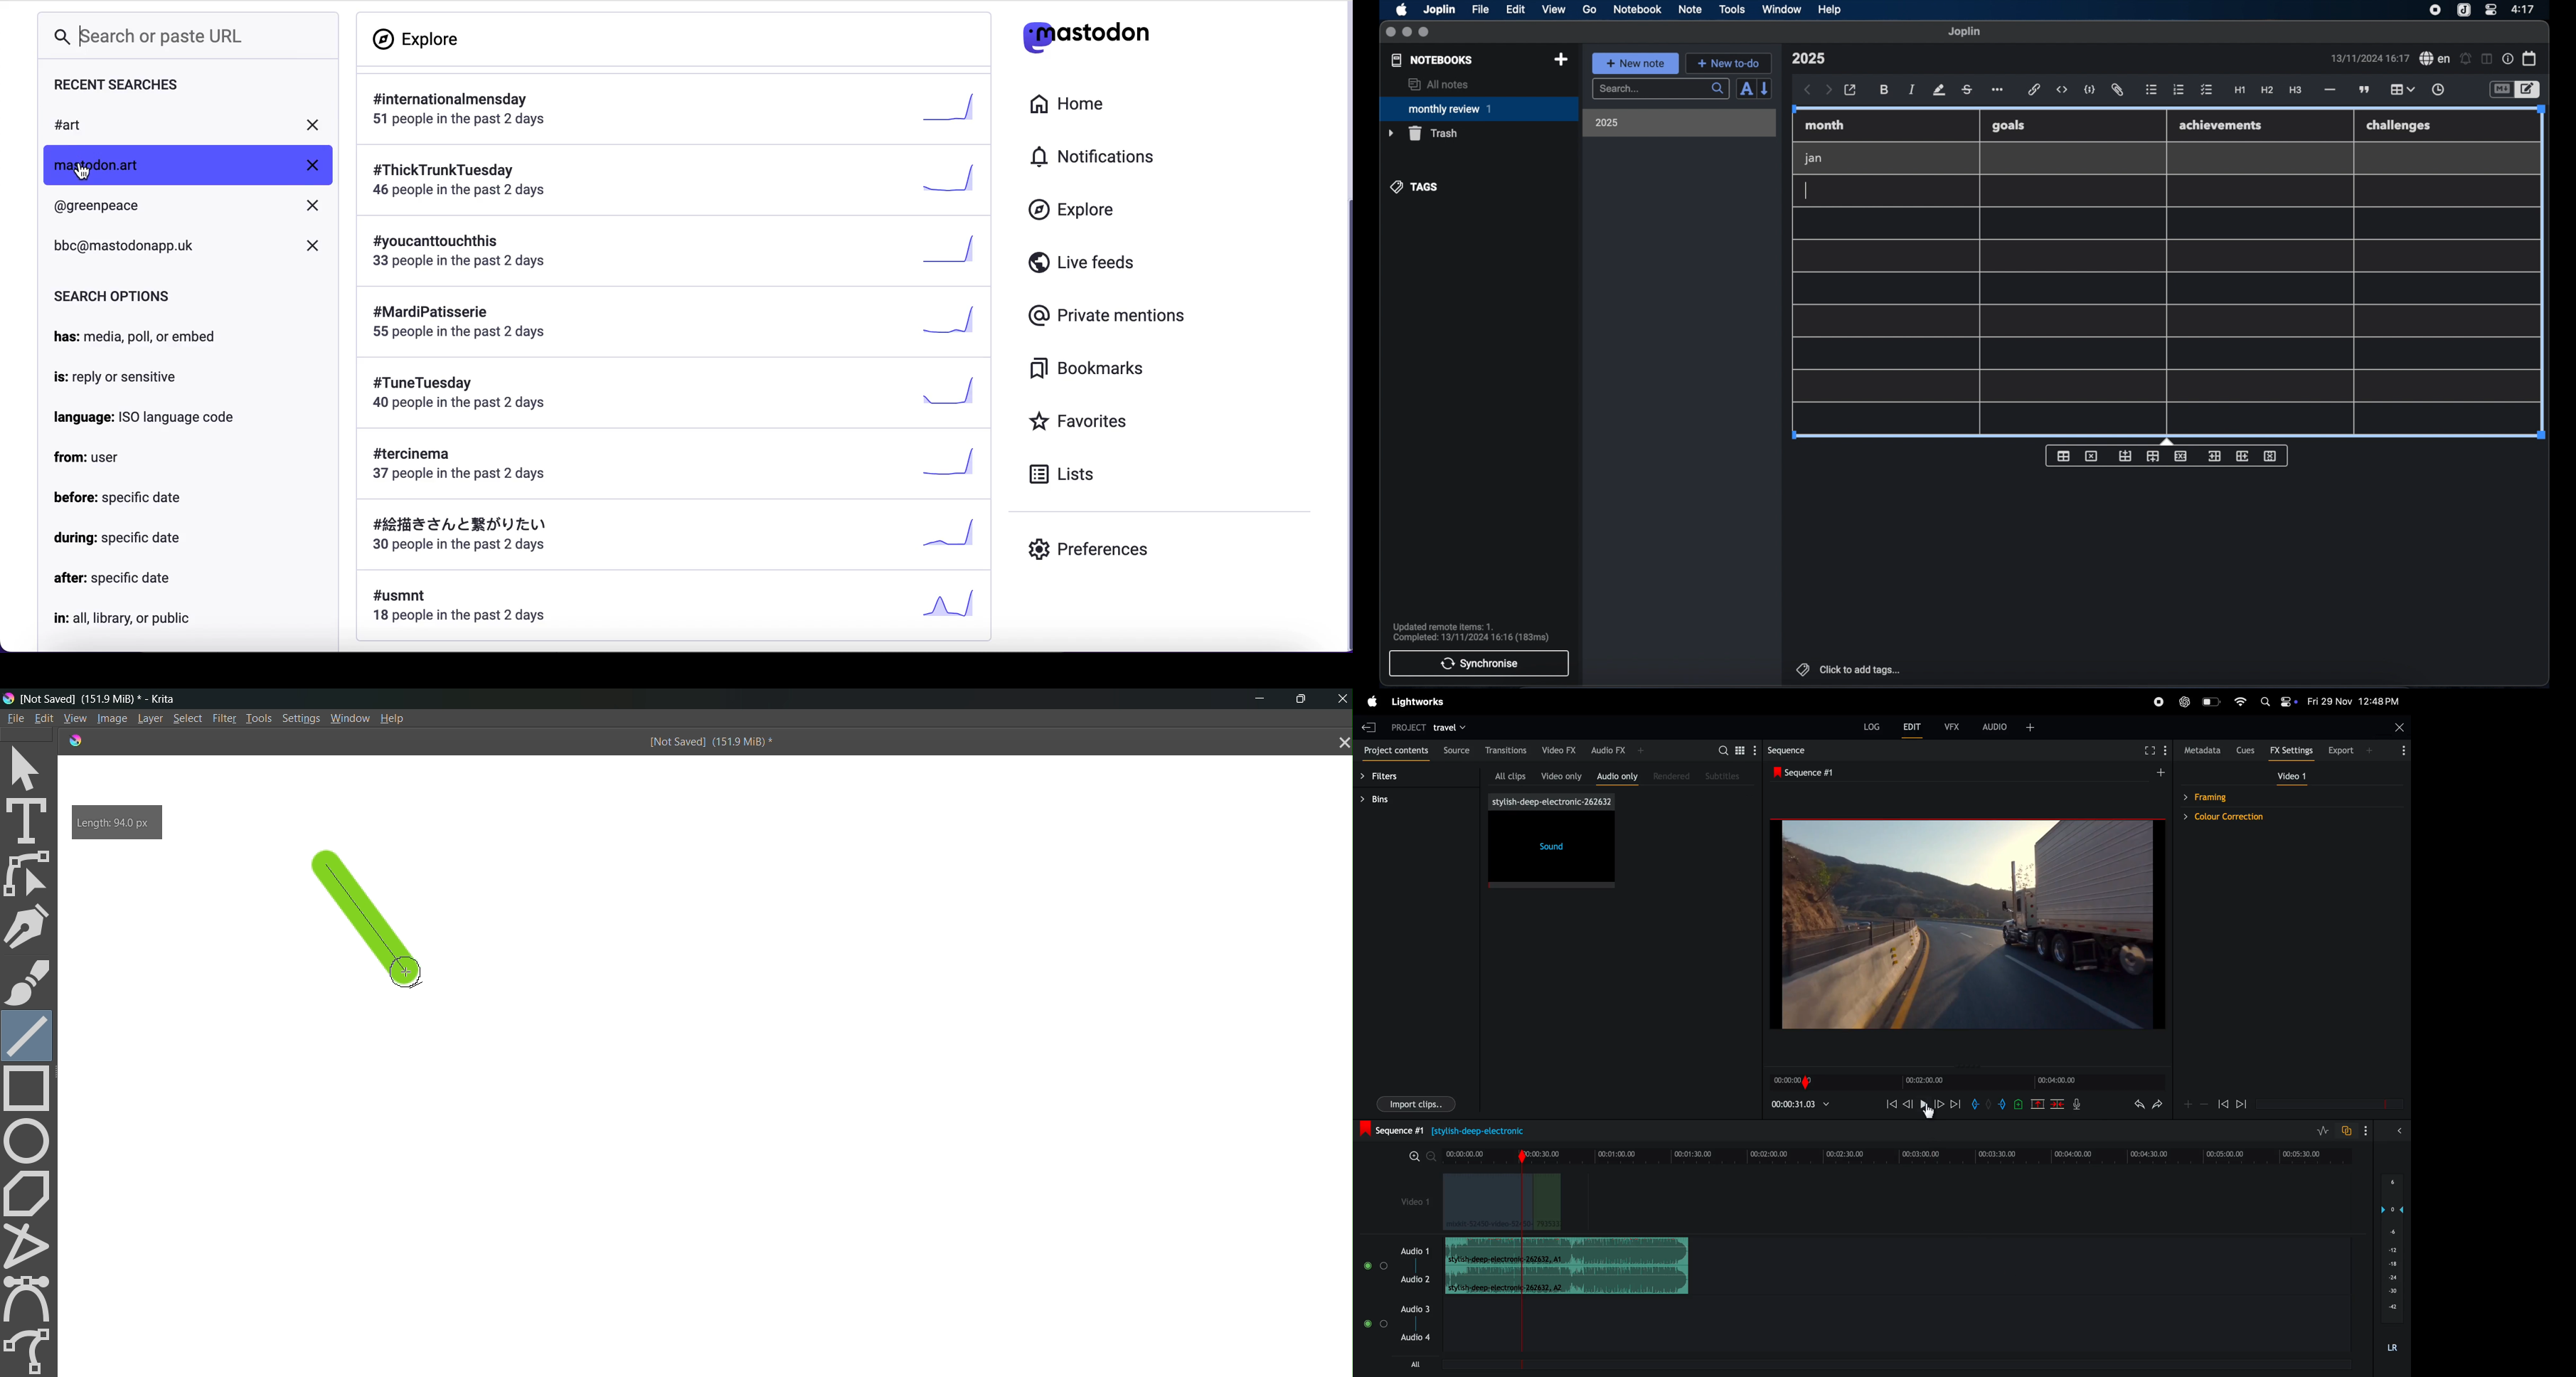  Describe the element at coordinates (150, 37) in the screenshot. I see `search or paste URL` at that location.